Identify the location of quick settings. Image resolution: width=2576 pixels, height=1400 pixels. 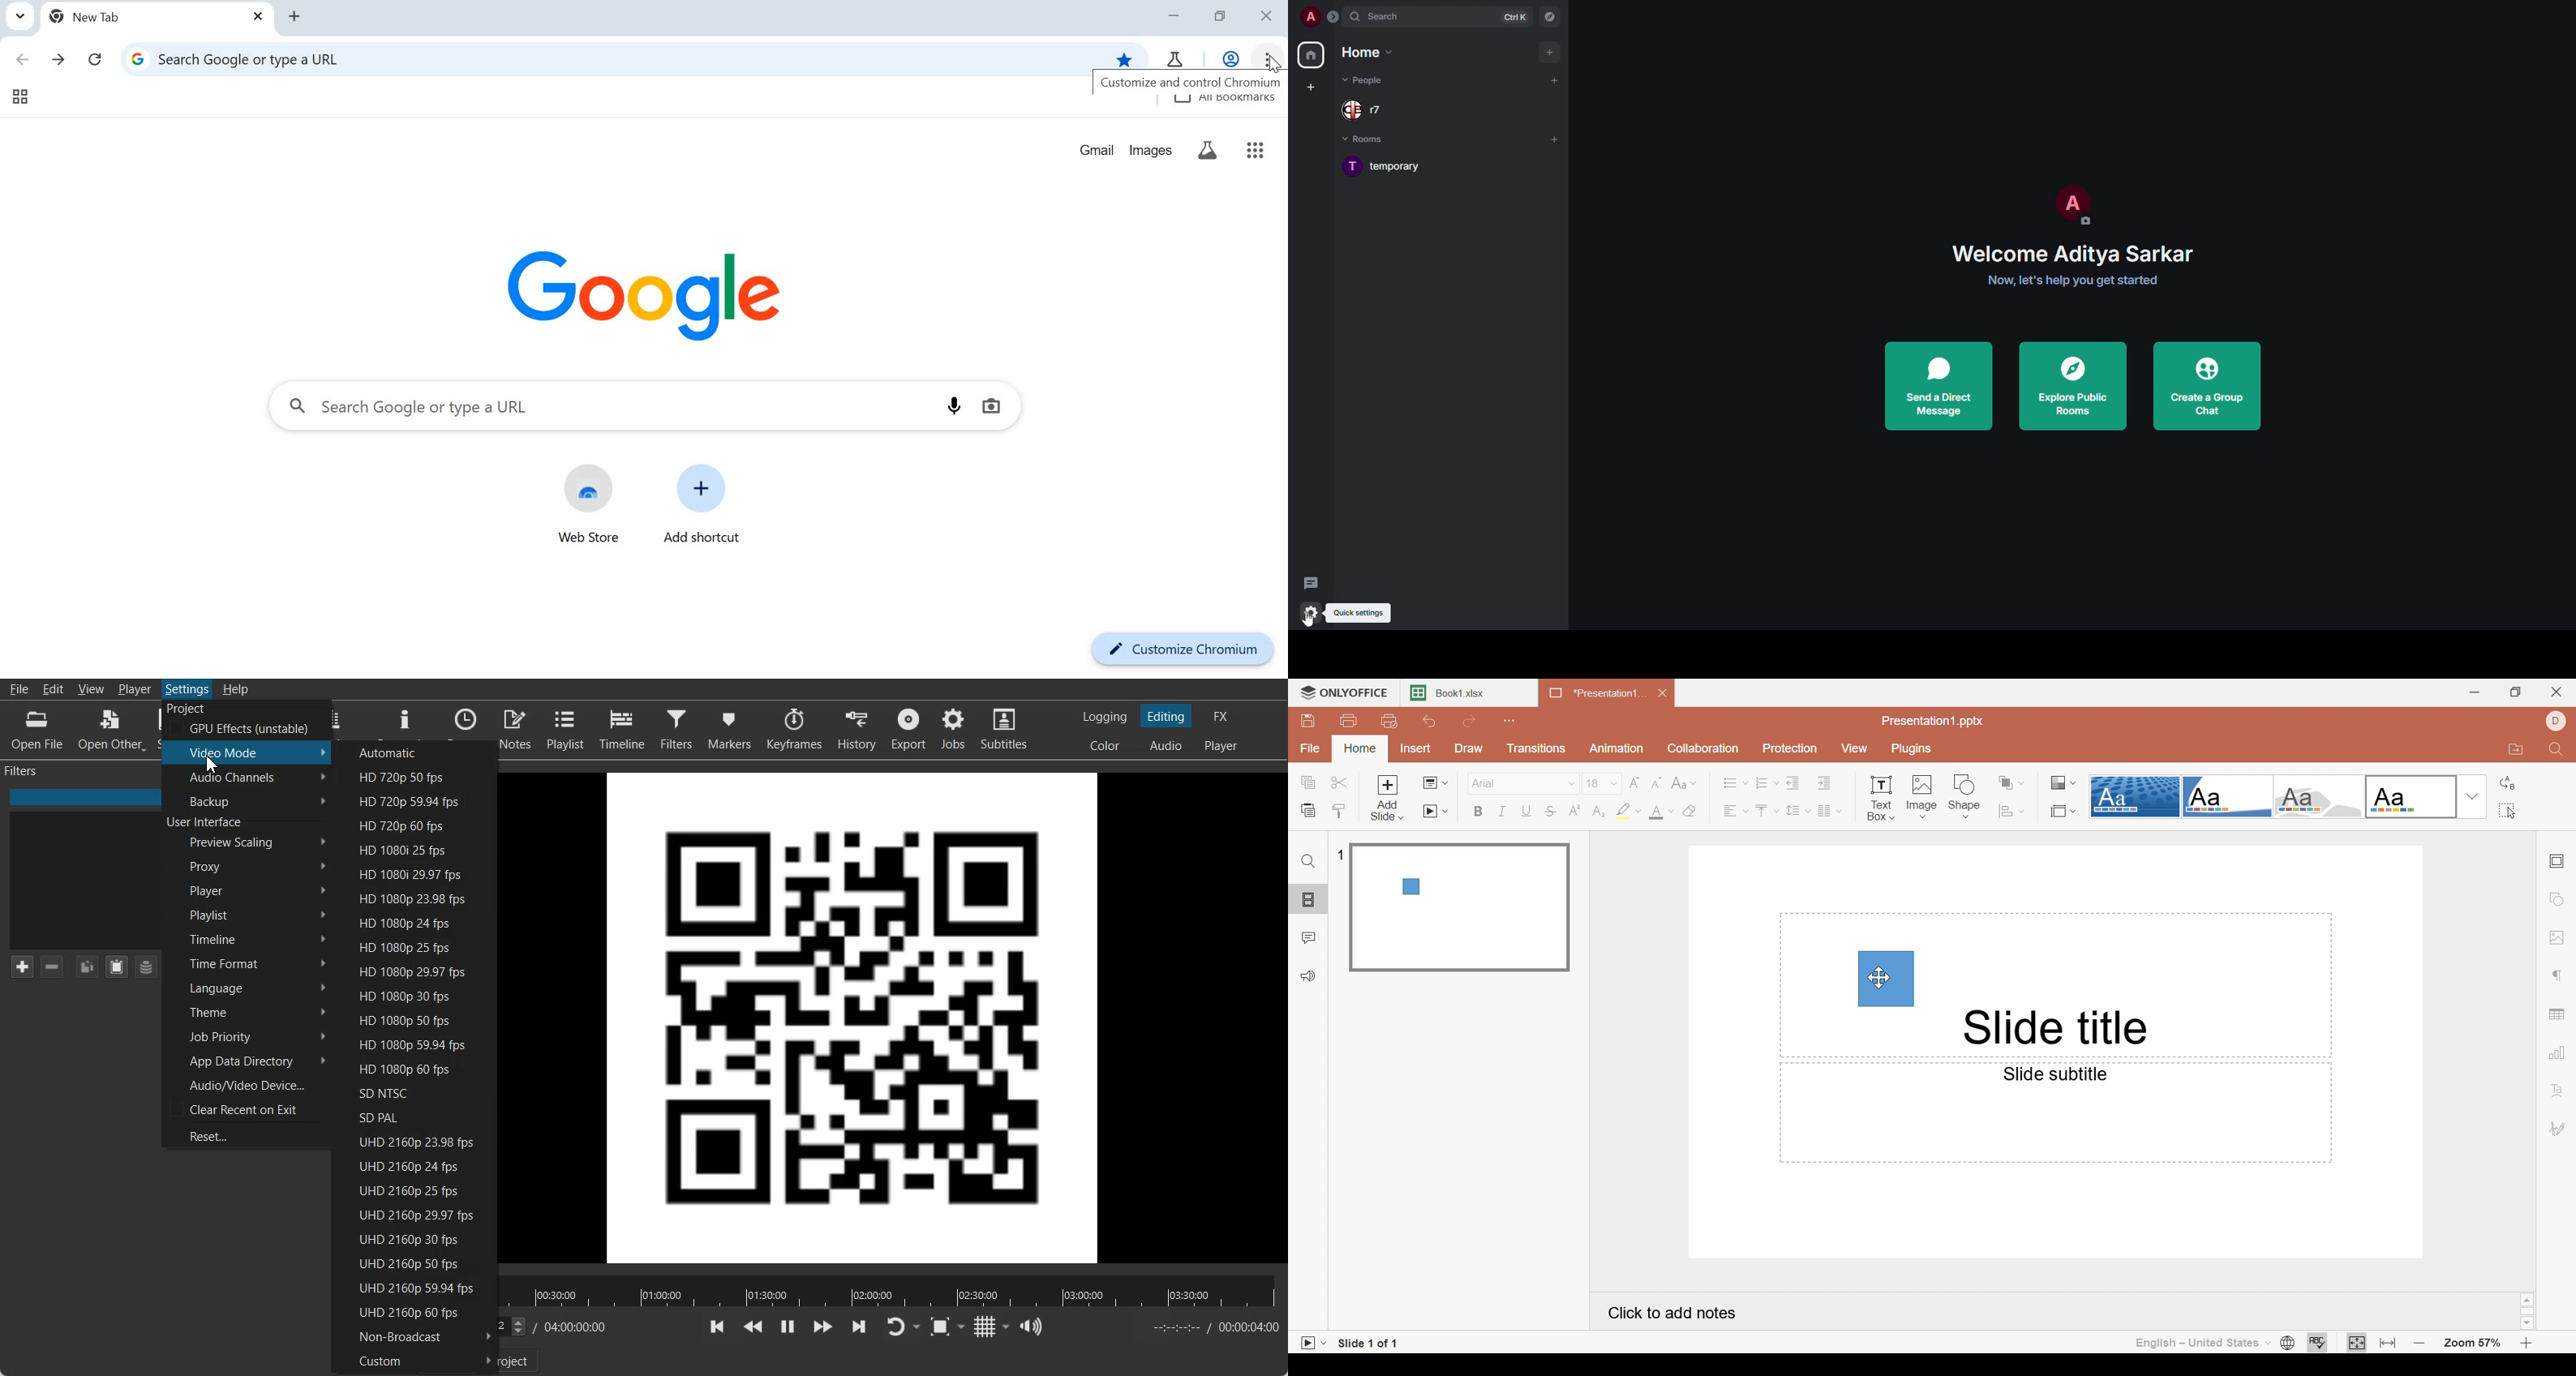
(1370, 612).